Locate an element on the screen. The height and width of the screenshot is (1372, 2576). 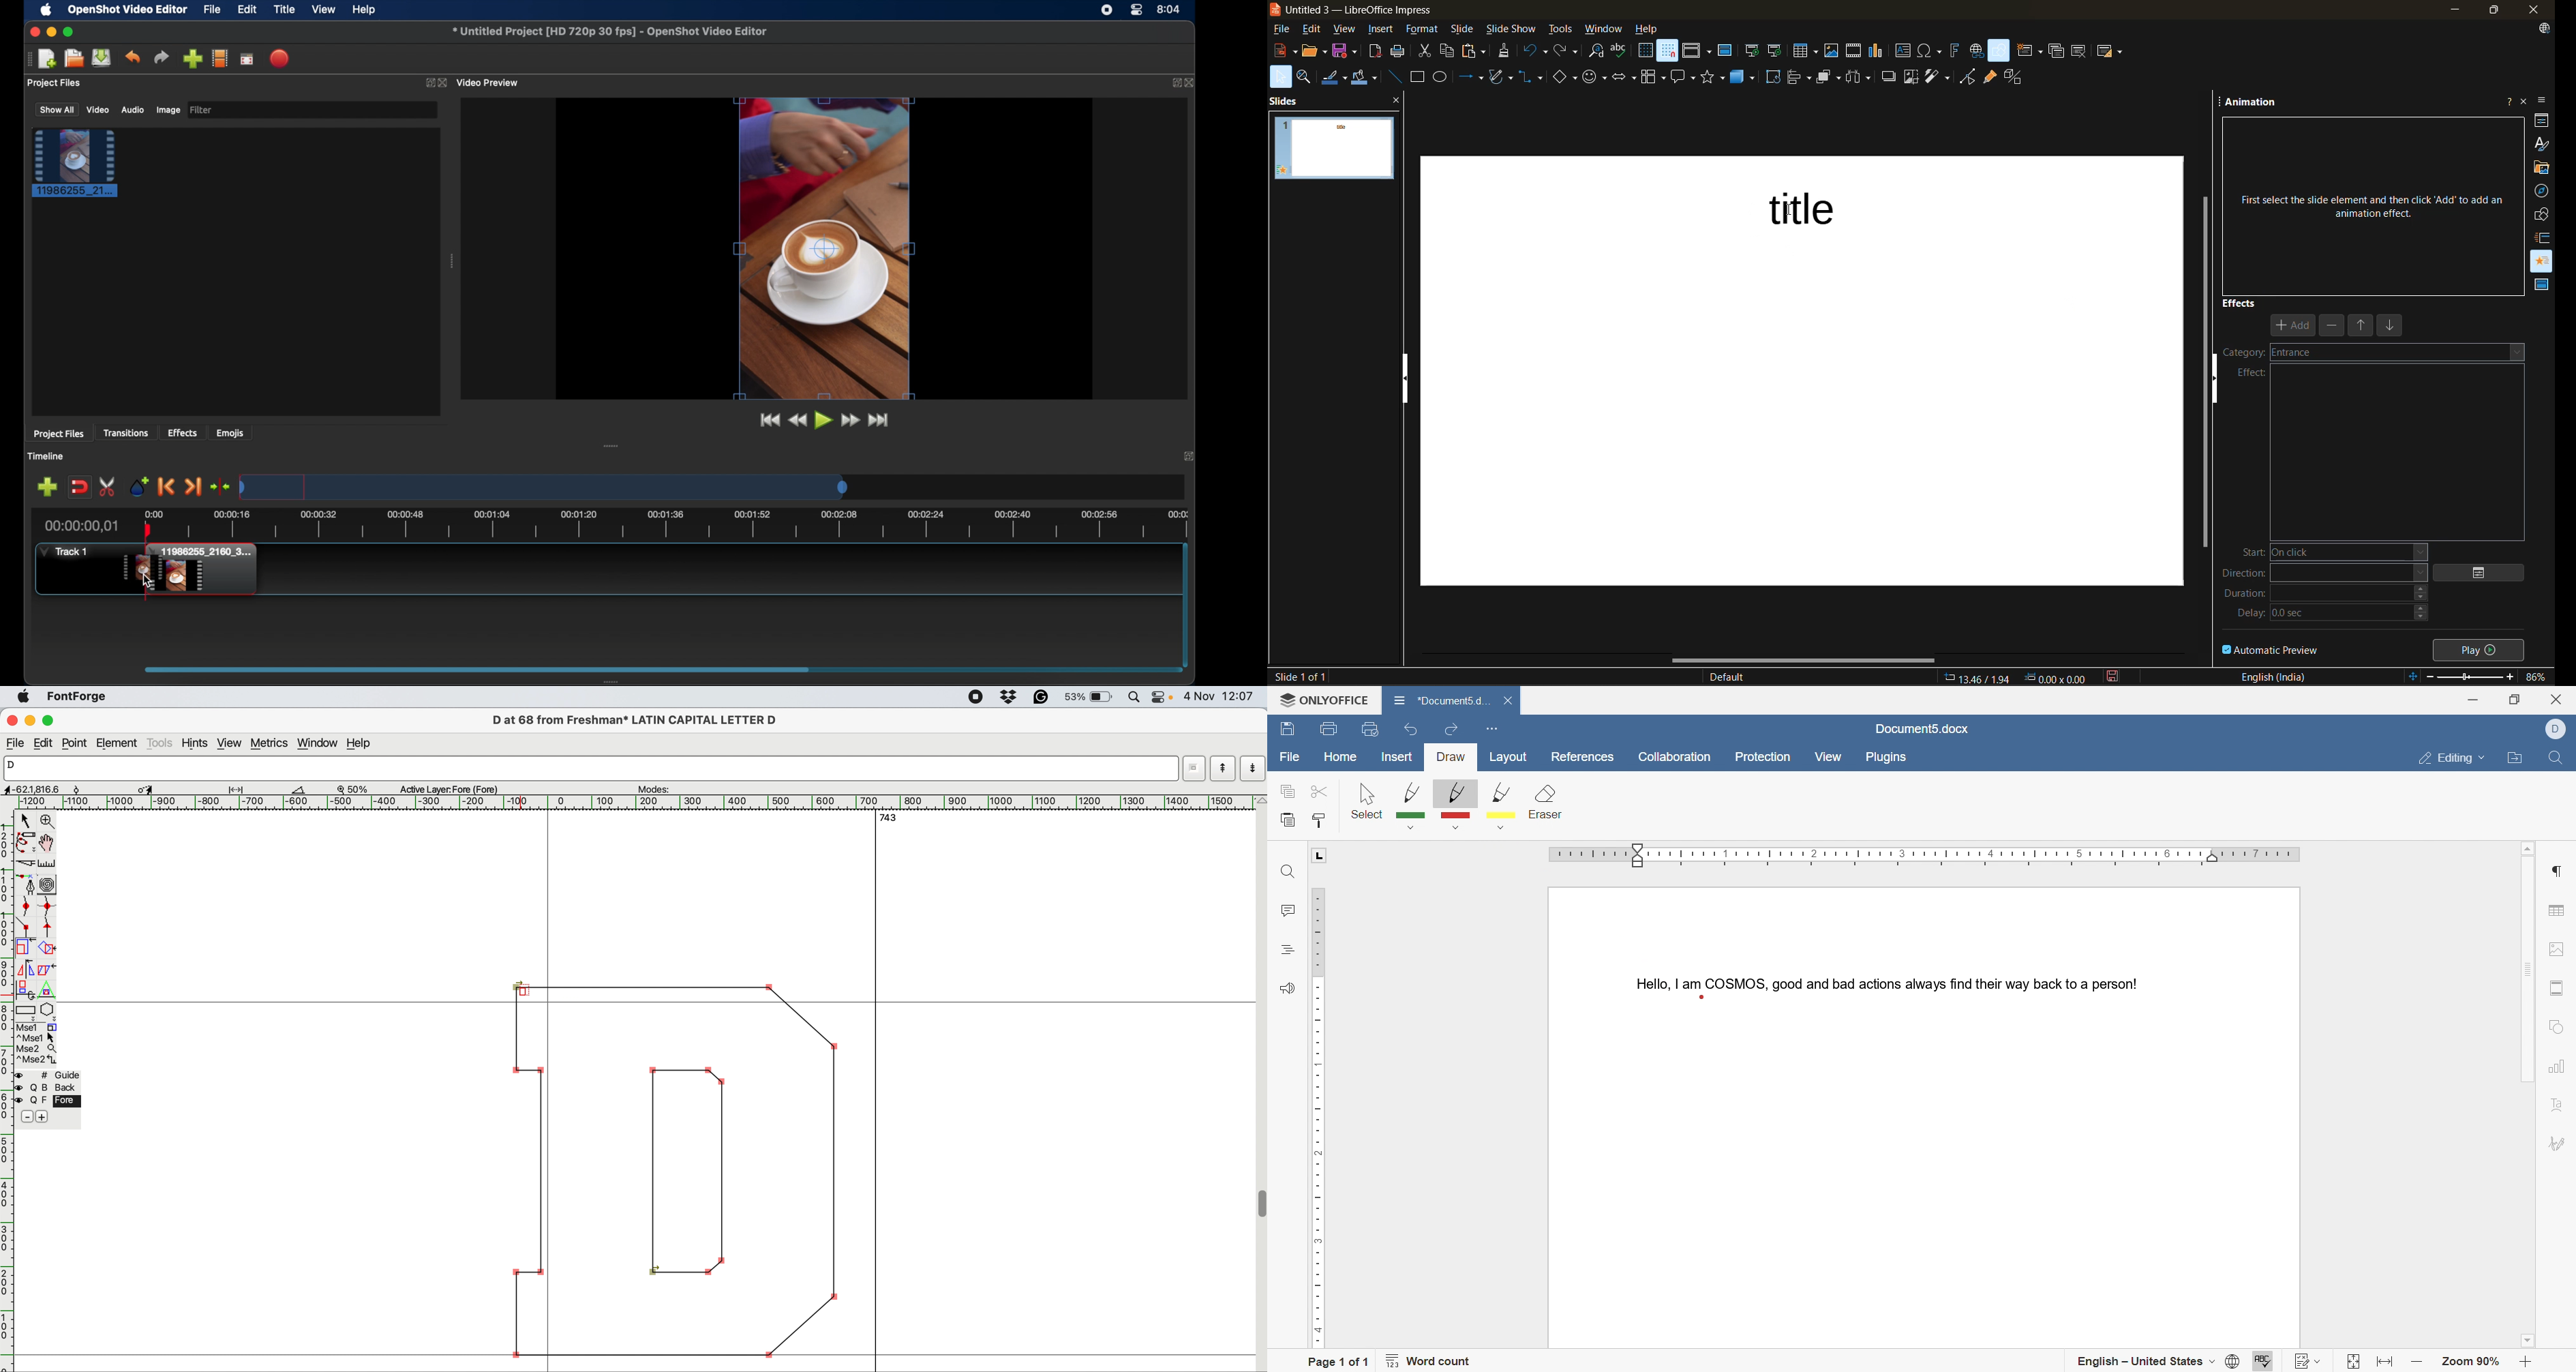
file is located at coordinates (16, 744).